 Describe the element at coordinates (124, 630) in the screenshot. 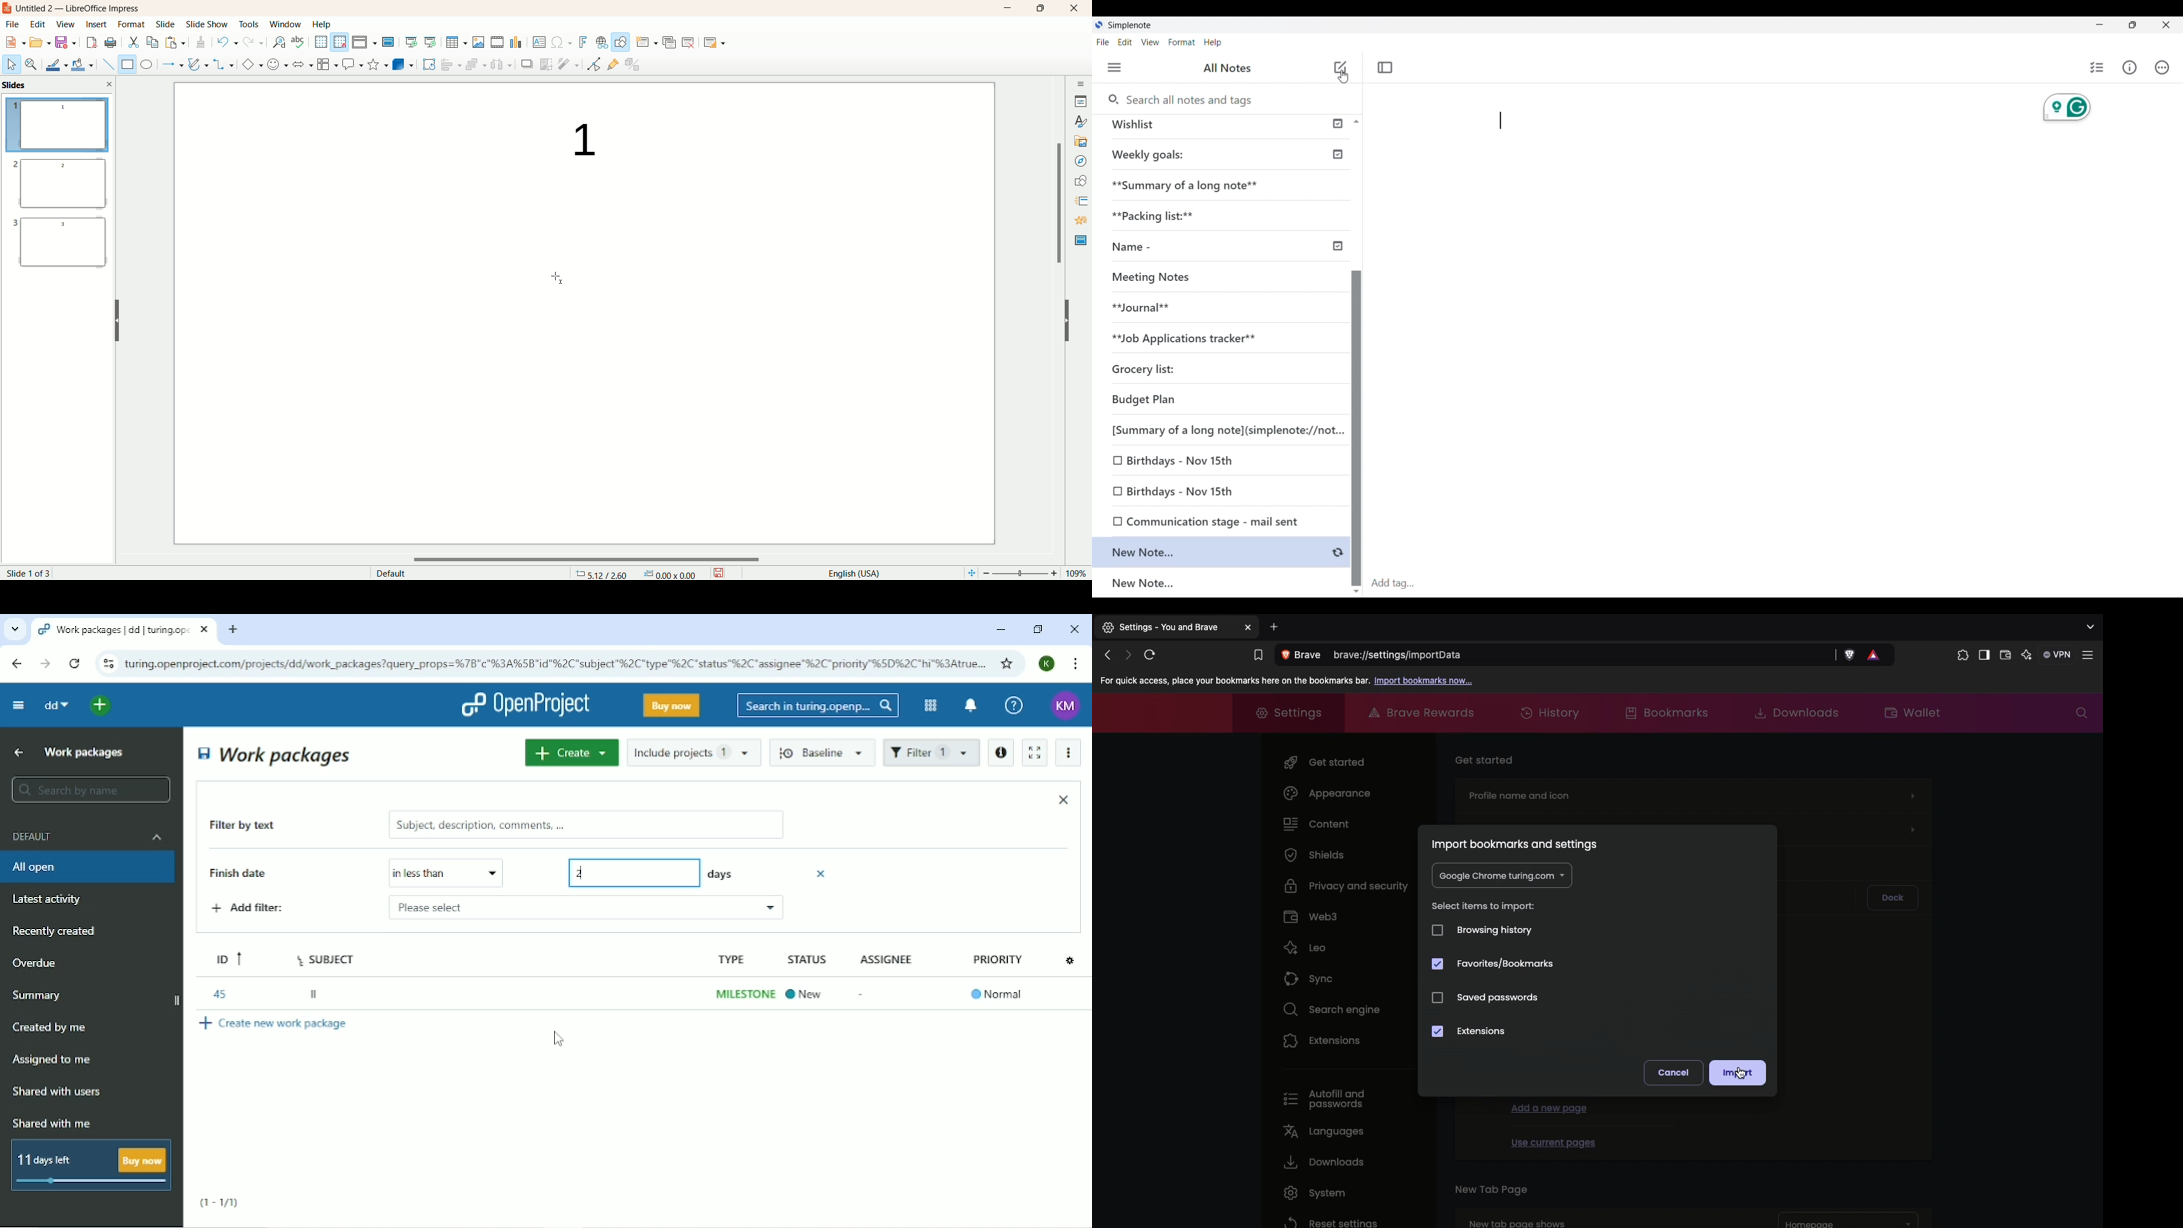

I see `Current tab` at that location.